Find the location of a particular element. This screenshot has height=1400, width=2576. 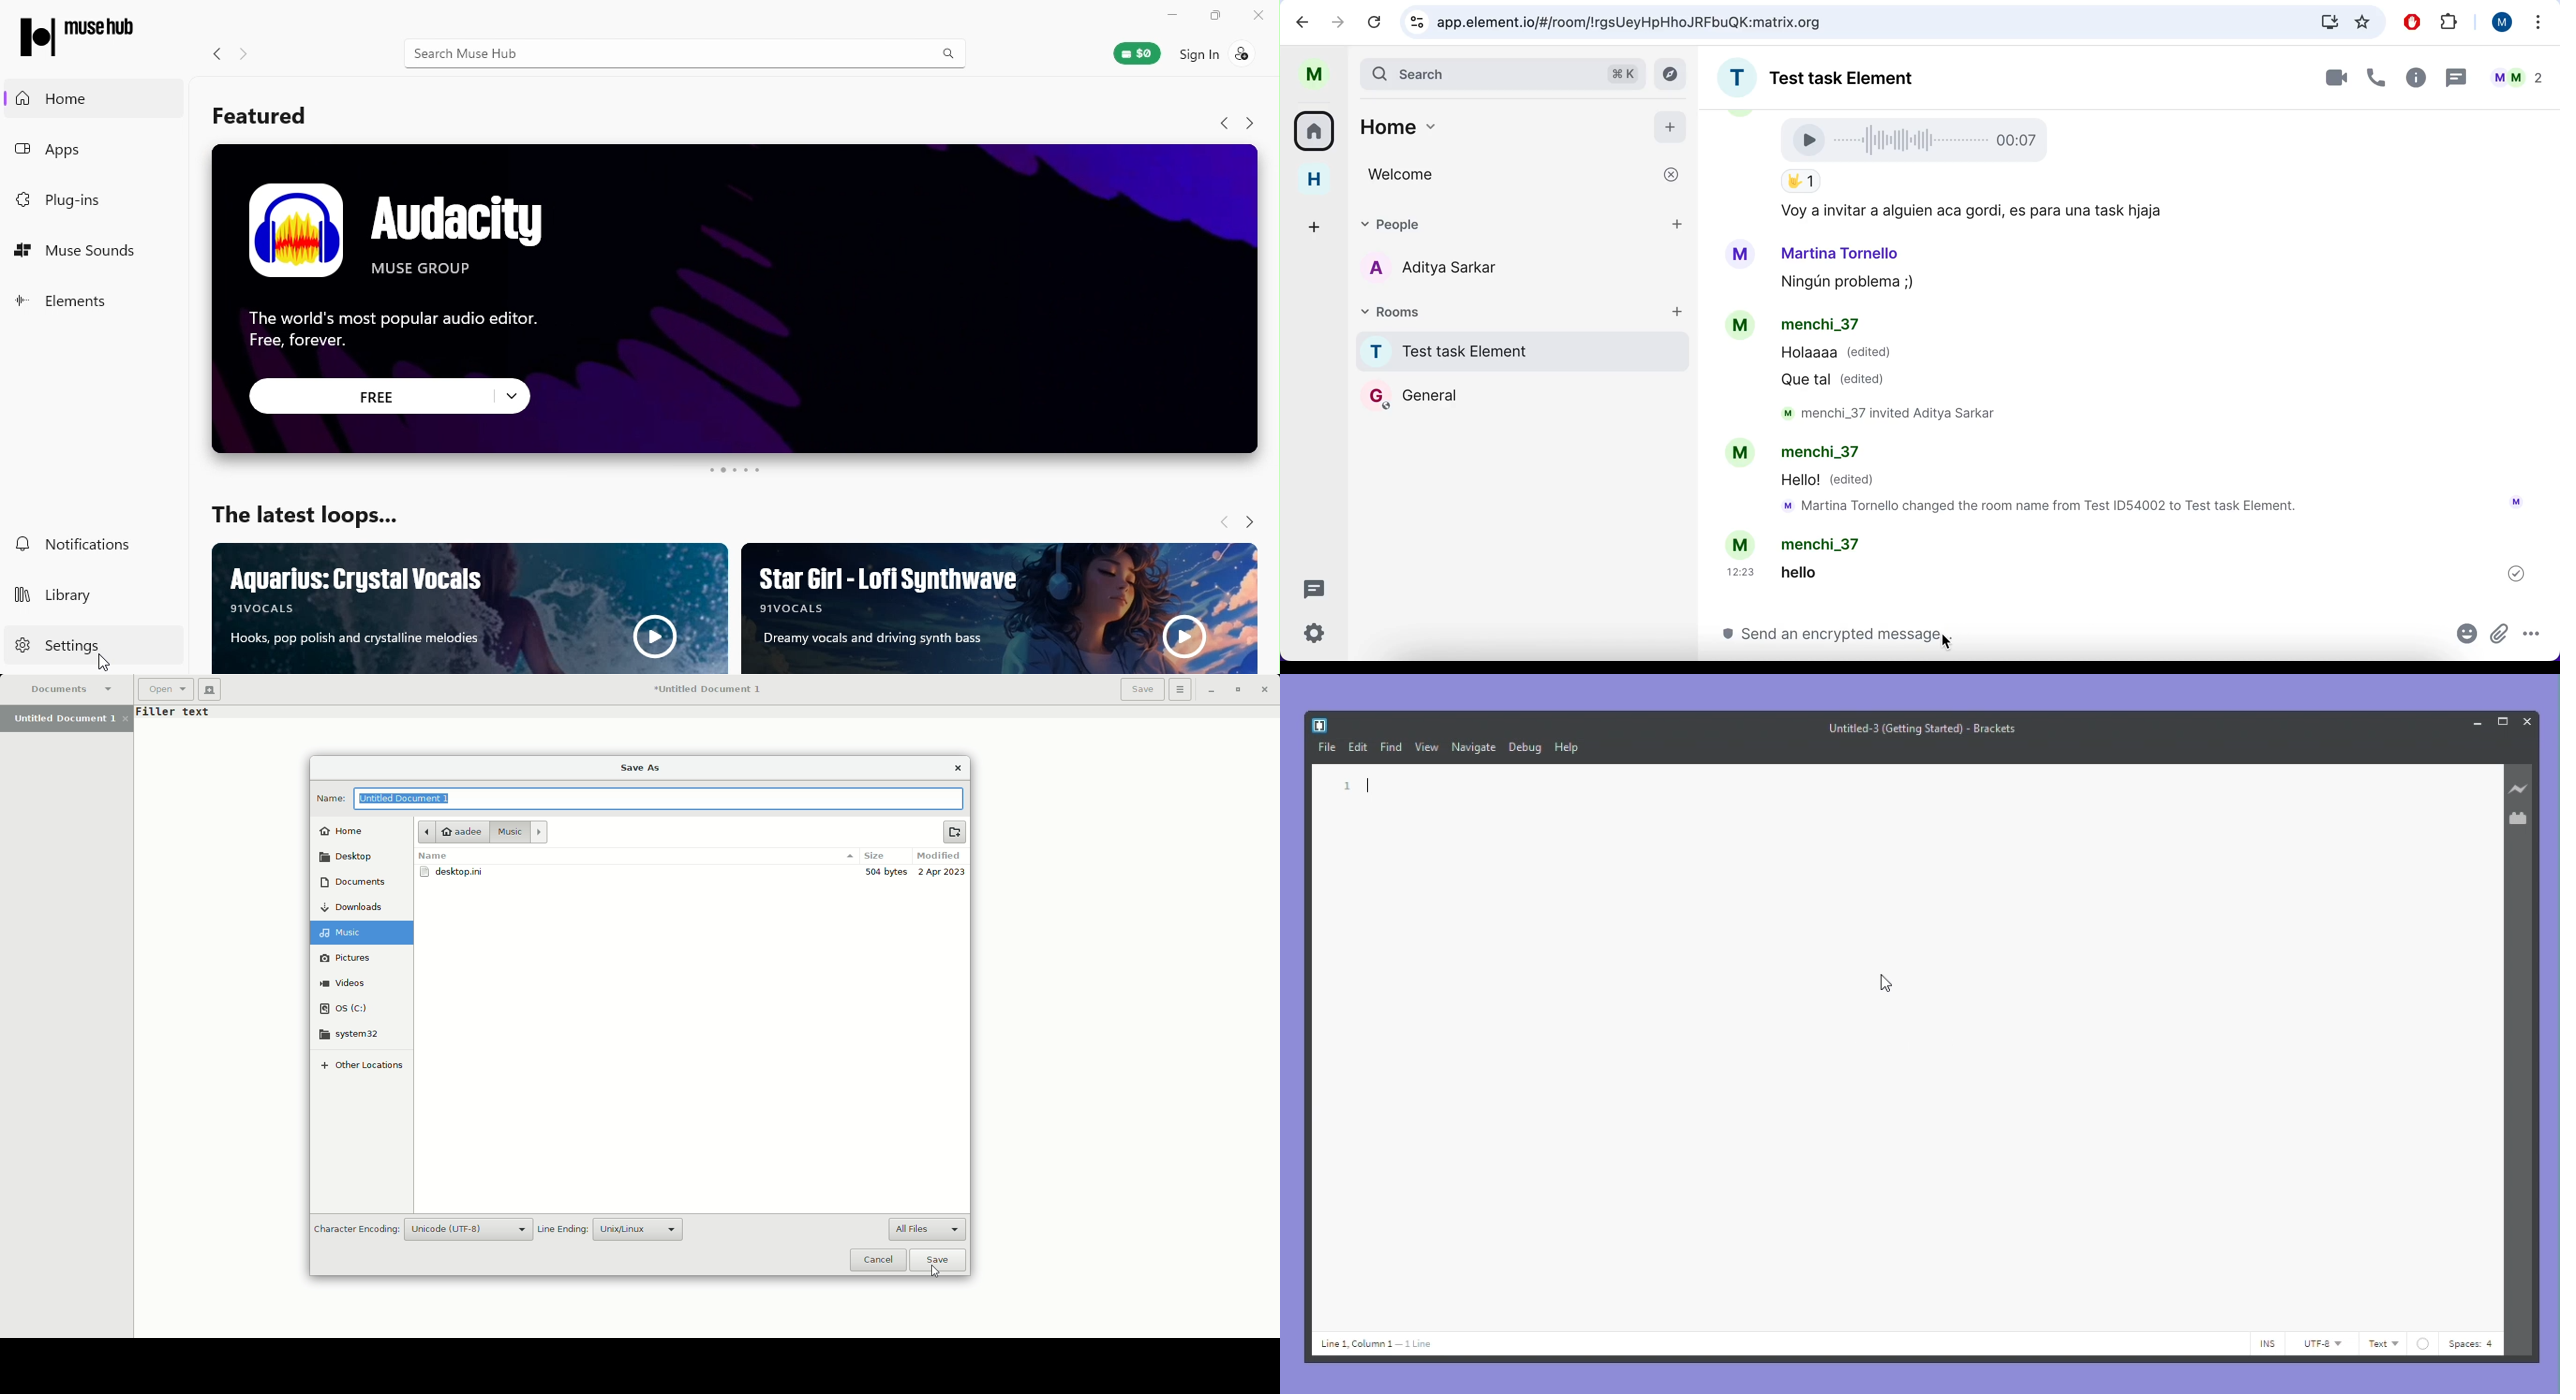

helio is located at coordinates (1815, 572).